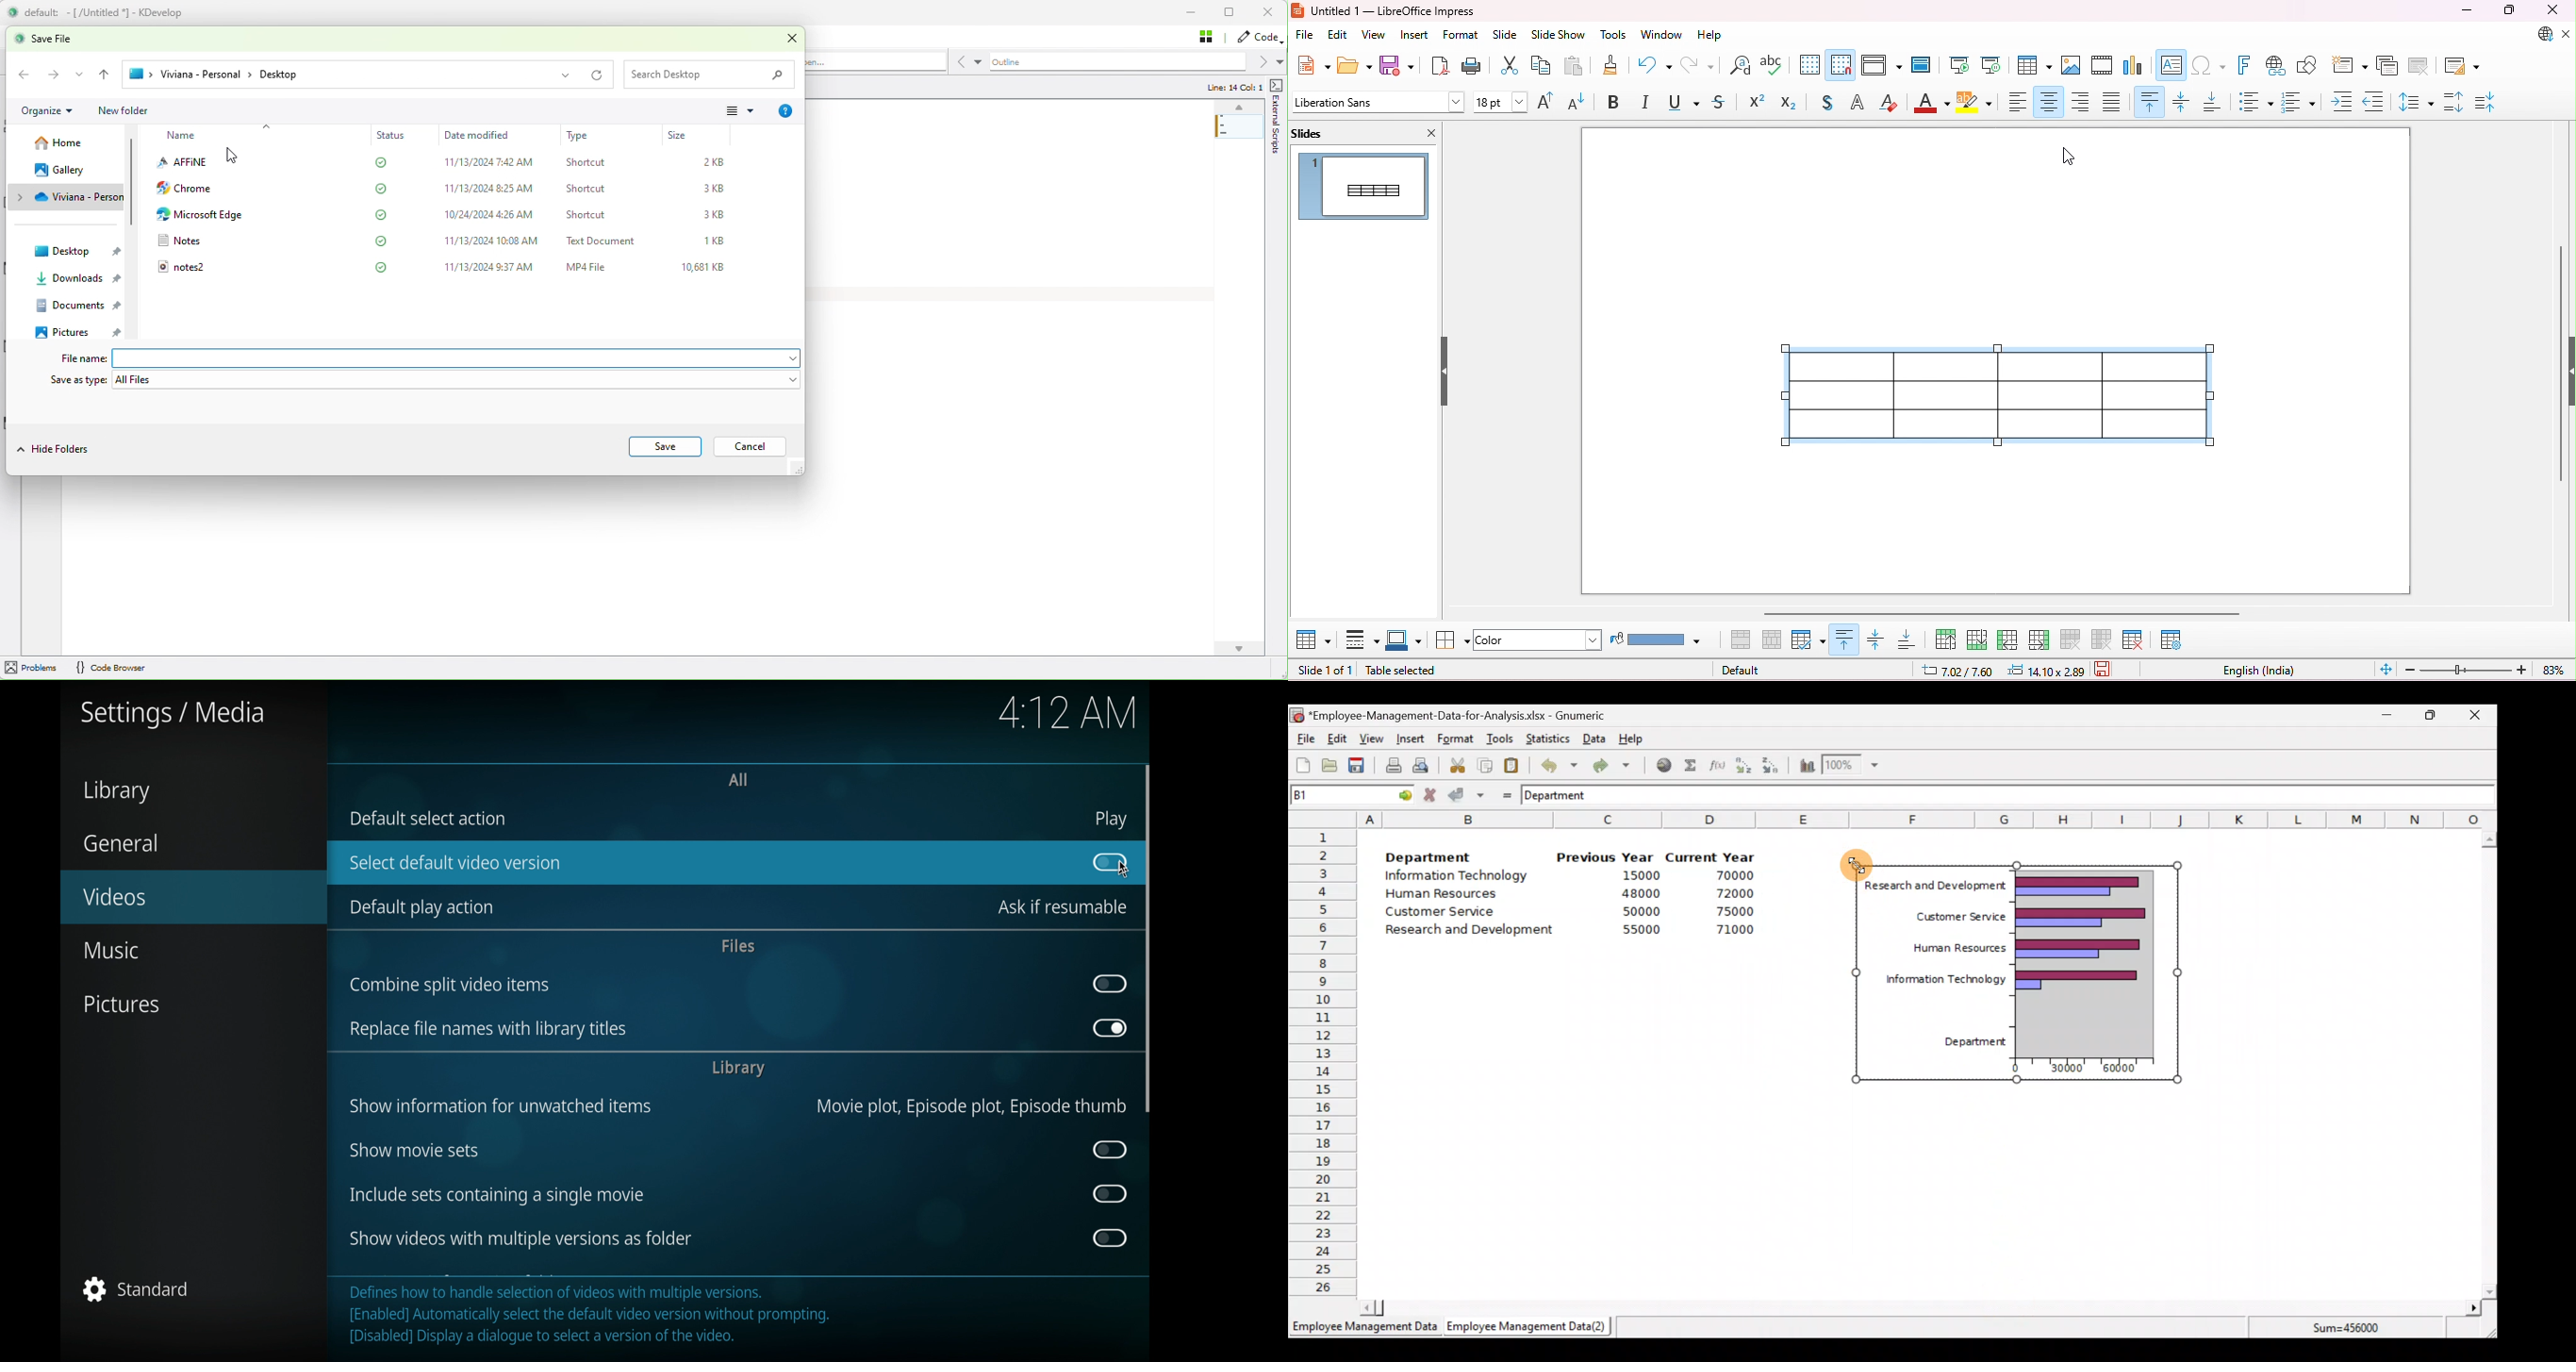 Image resolution: width=2576 pixels, height=1372 pixels. What do you see at coordinates (112, 951) in the screenshot?
I see `music` at bounding box center [112, 951].